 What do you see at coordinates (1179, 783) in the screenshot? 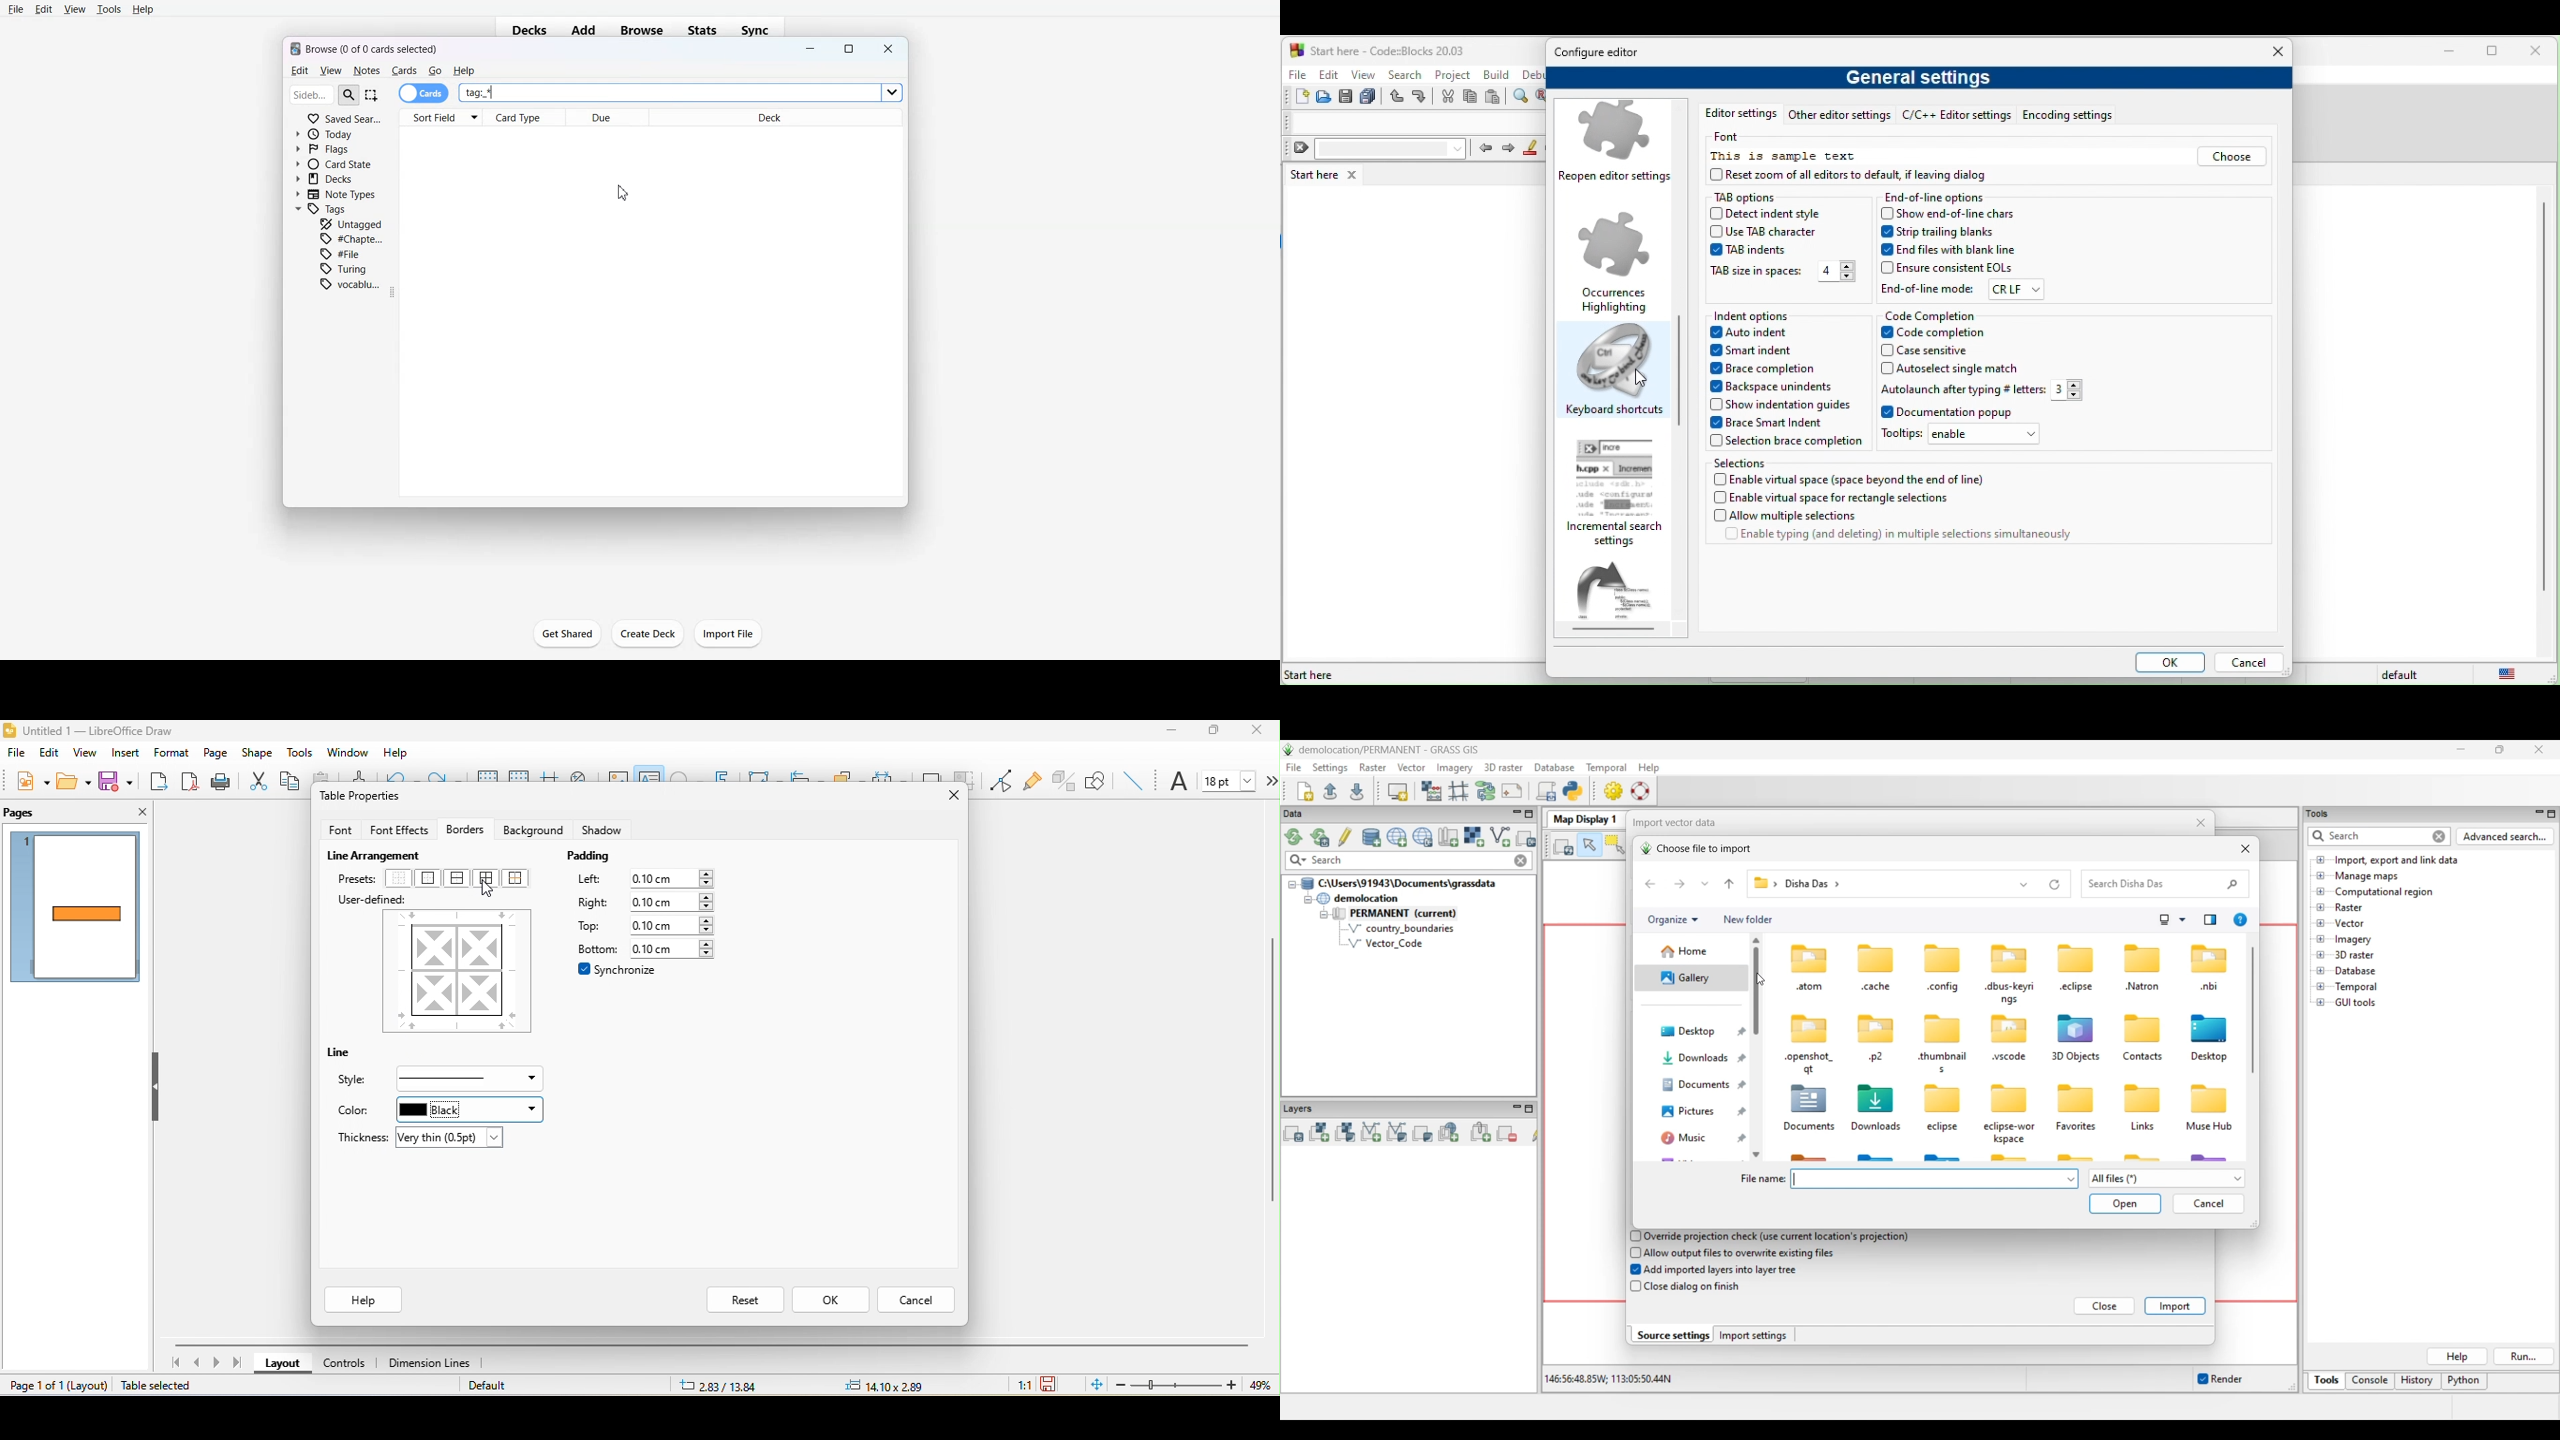
I see `font` at bounding box center [1179, 783].